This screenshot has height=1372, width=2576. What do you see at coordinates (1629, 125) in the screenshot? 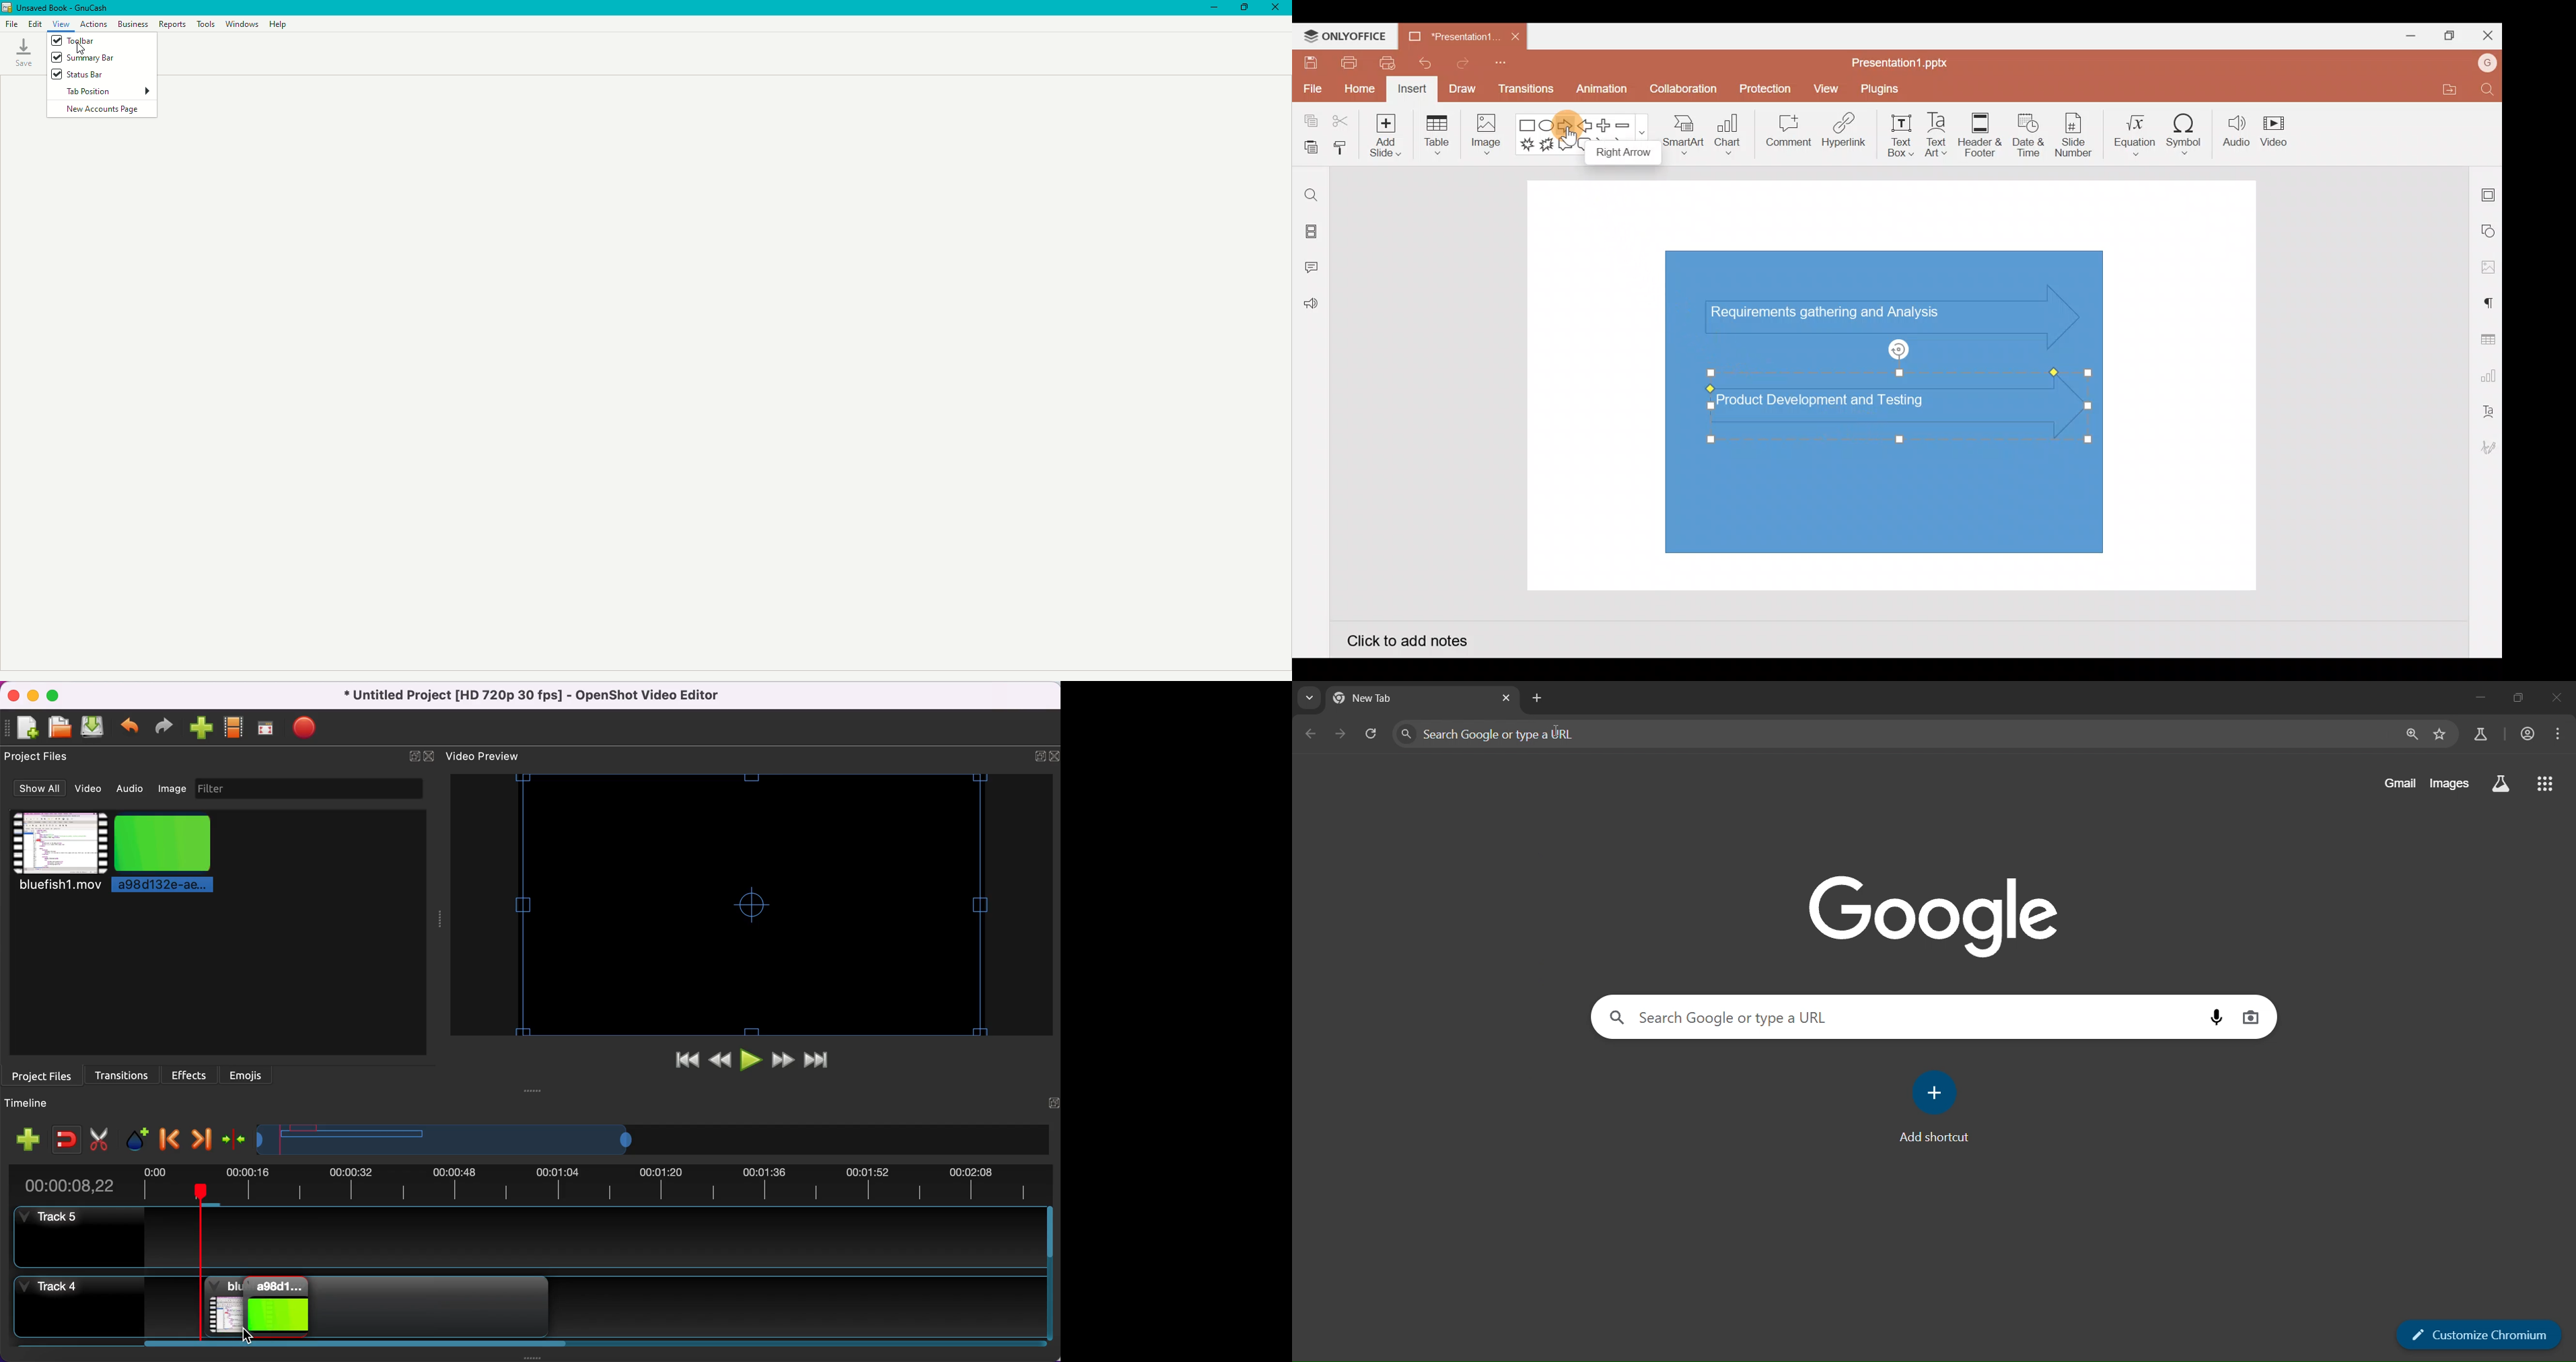
I see `Minus` at bounding box center [1629, 125].